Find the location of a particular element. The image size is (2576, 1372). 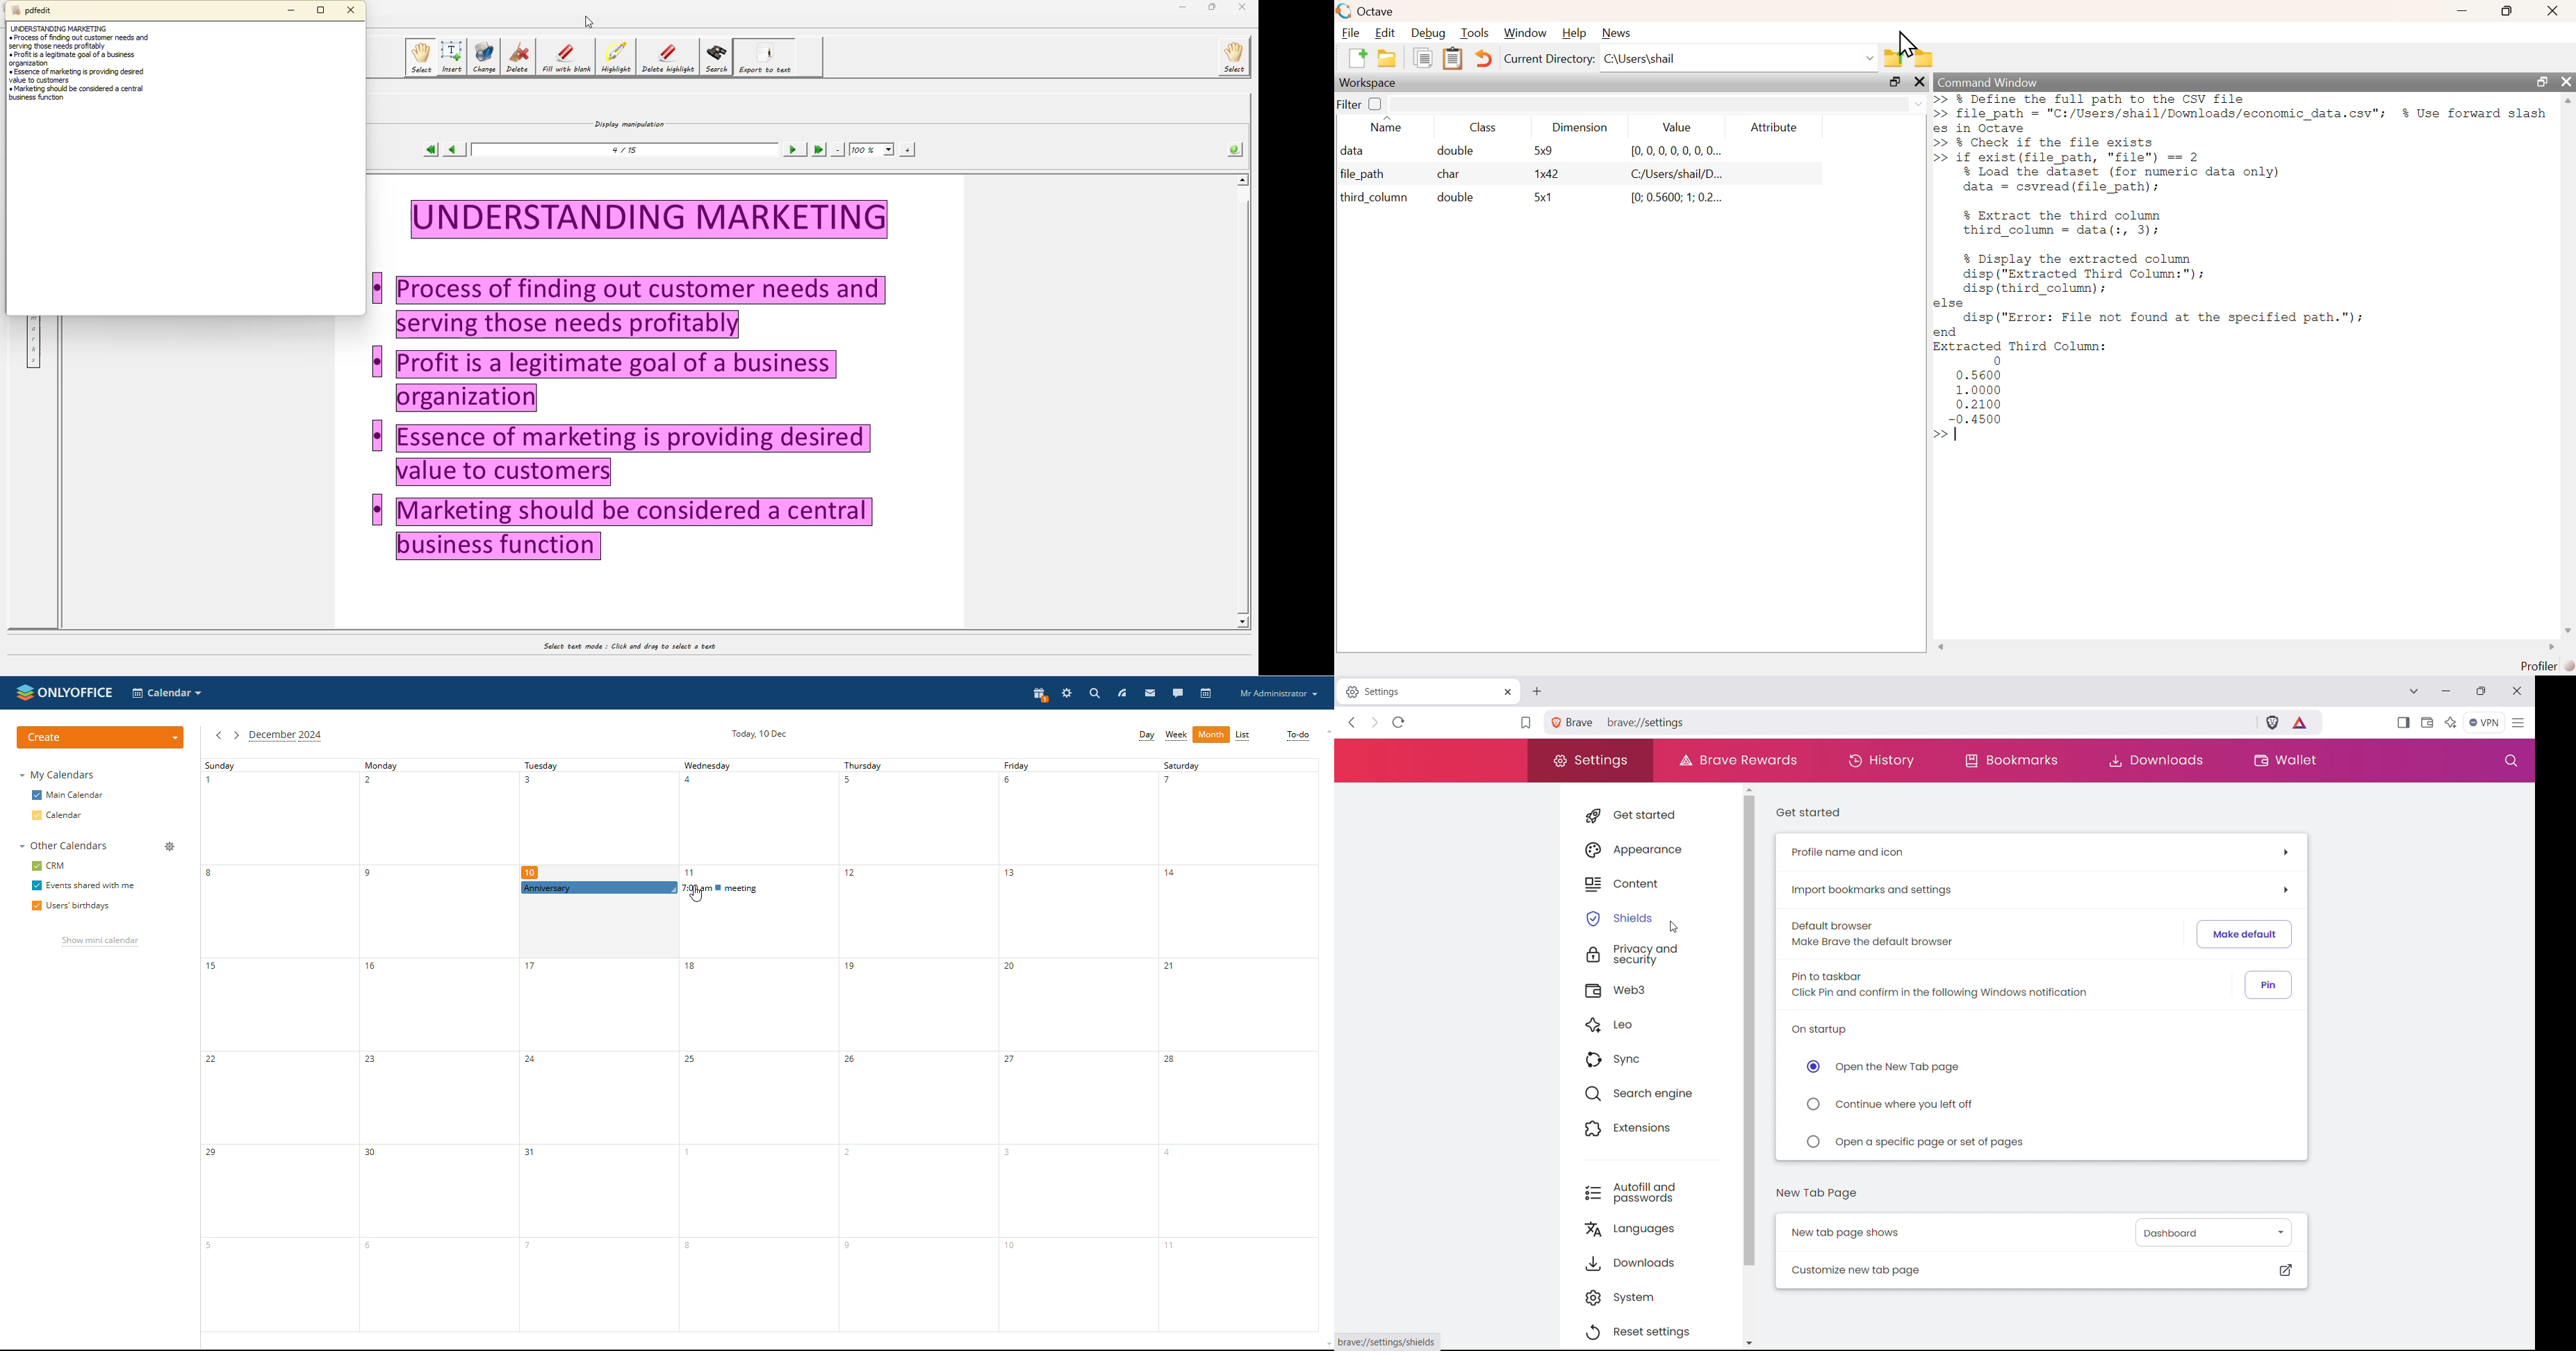

document clipboard is located at coordinates (1455, 59).